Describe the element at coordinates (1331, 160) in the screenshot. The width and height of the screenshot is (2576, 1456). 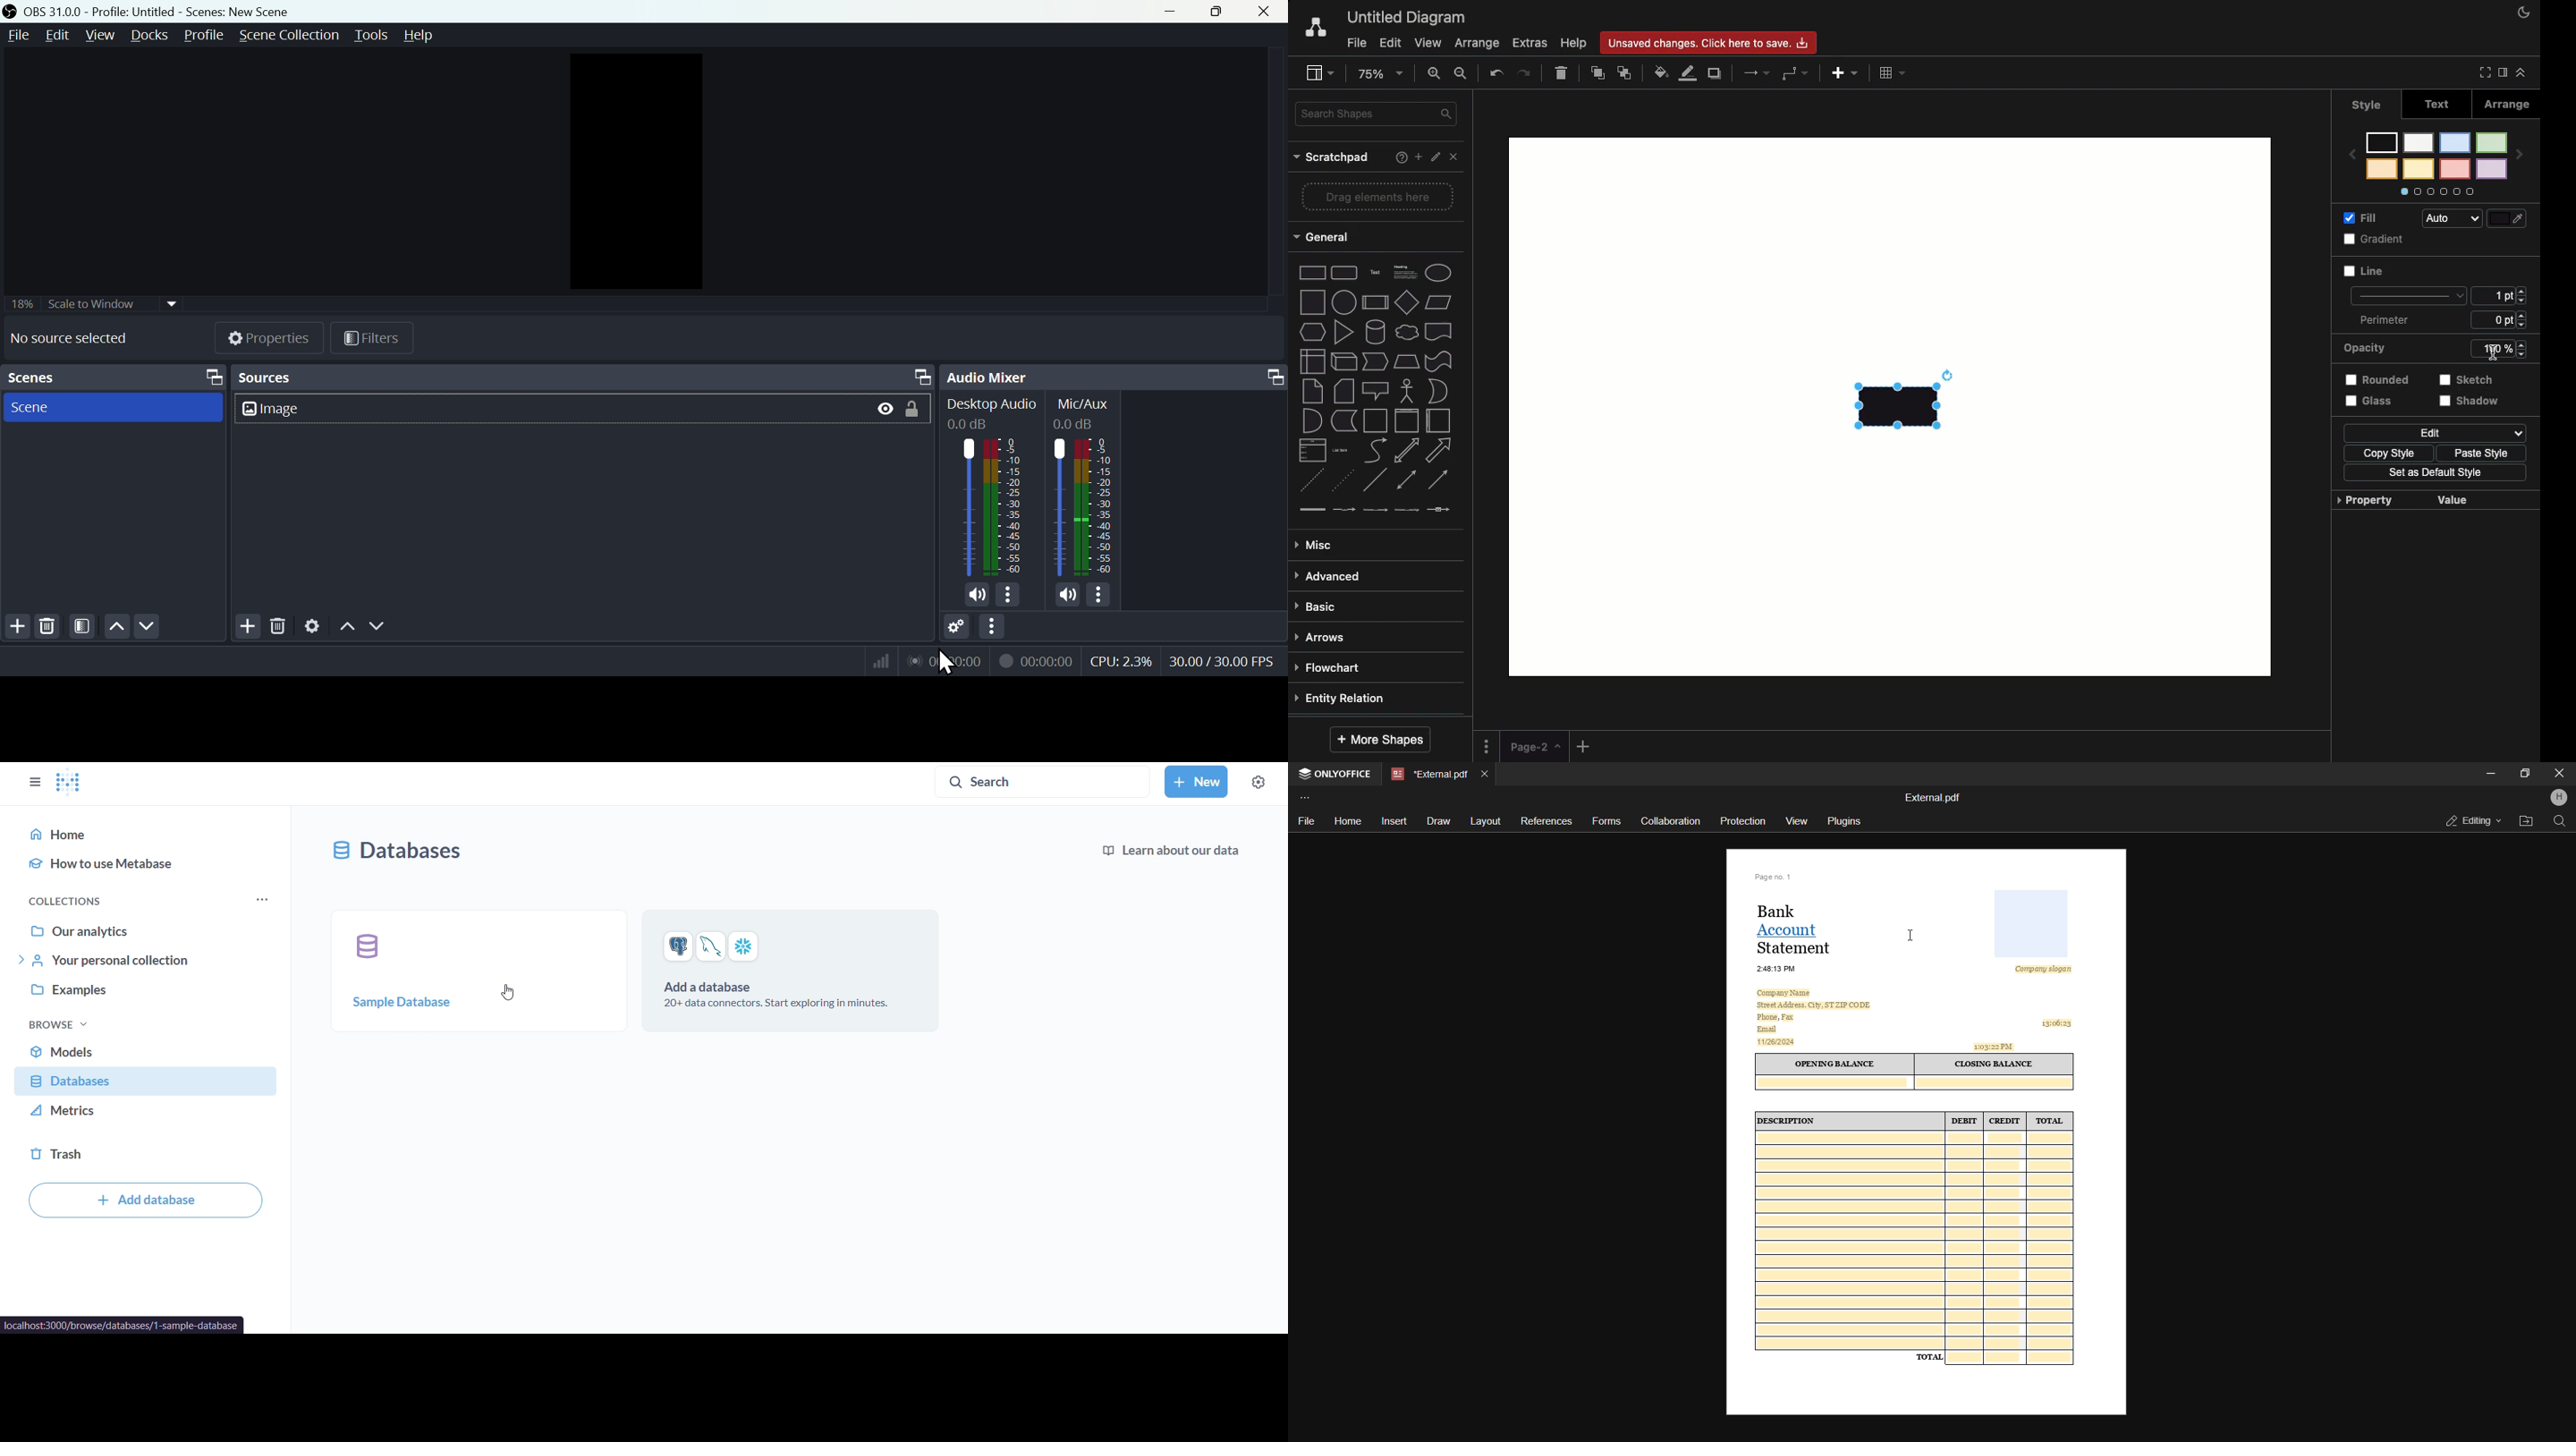
I see `Scratchpad` at that location.